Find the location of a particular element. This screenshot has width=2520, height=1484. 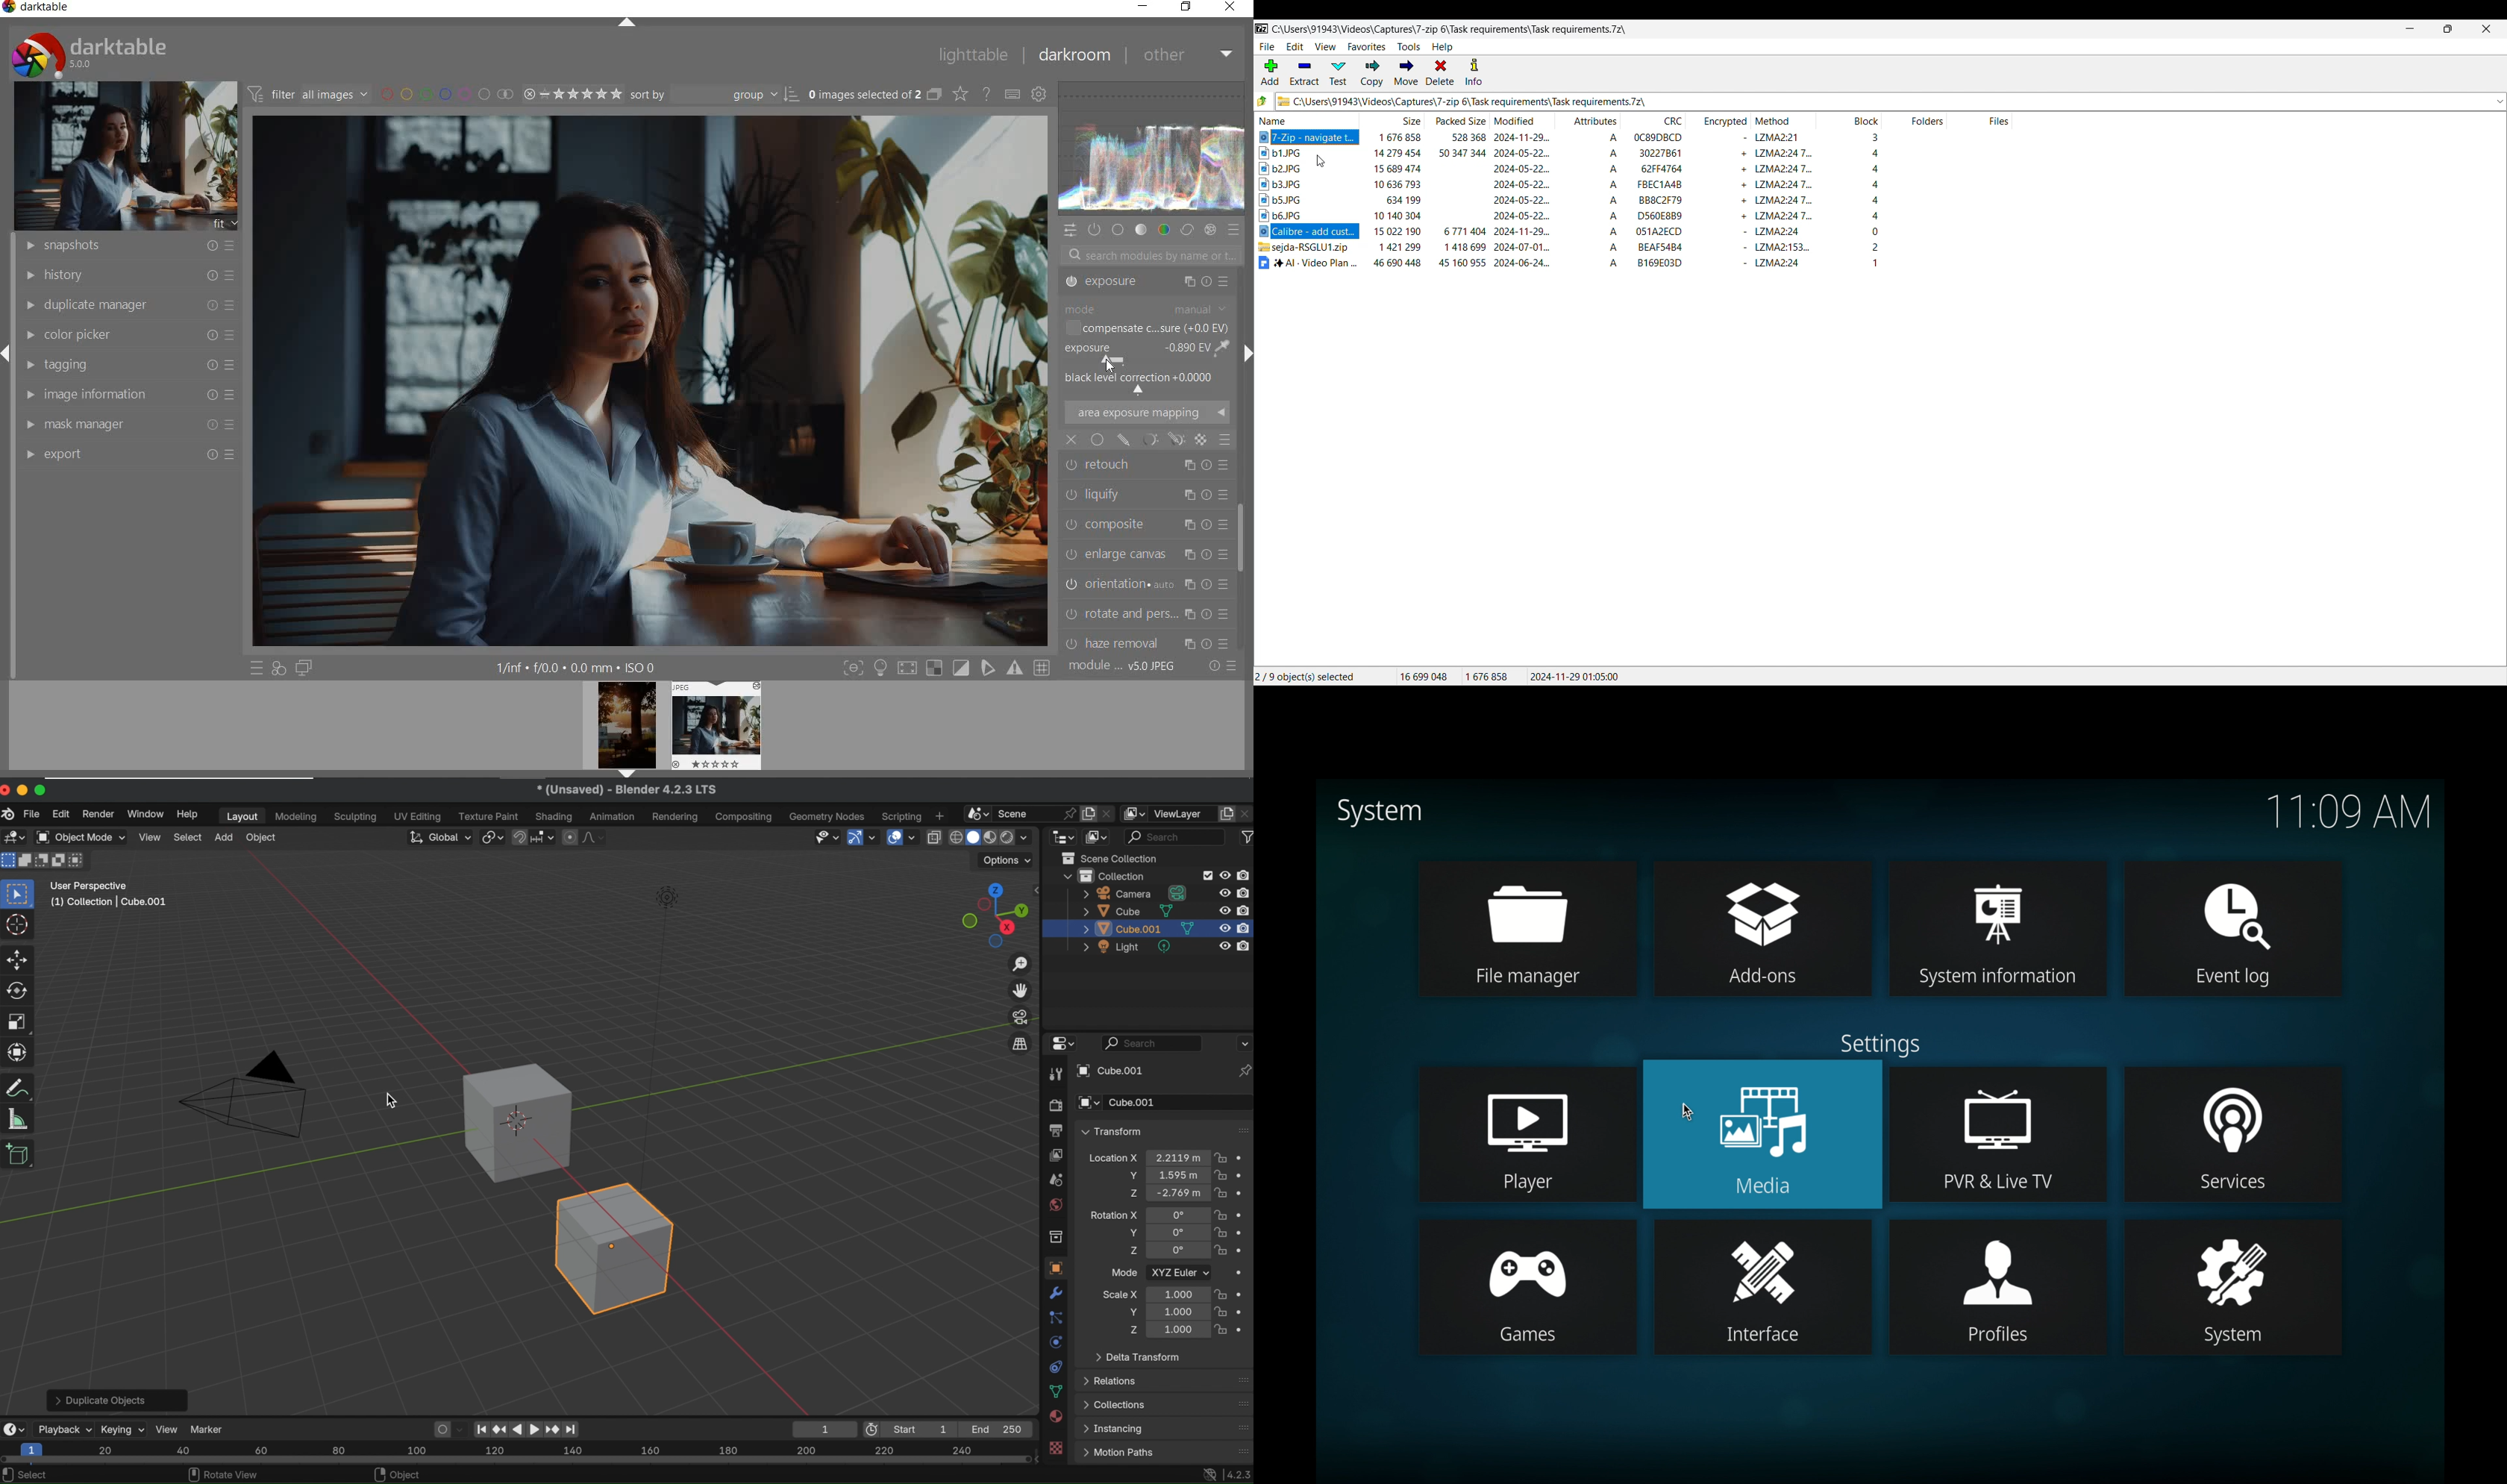

add-ons is located at coordinates (1763, 928).